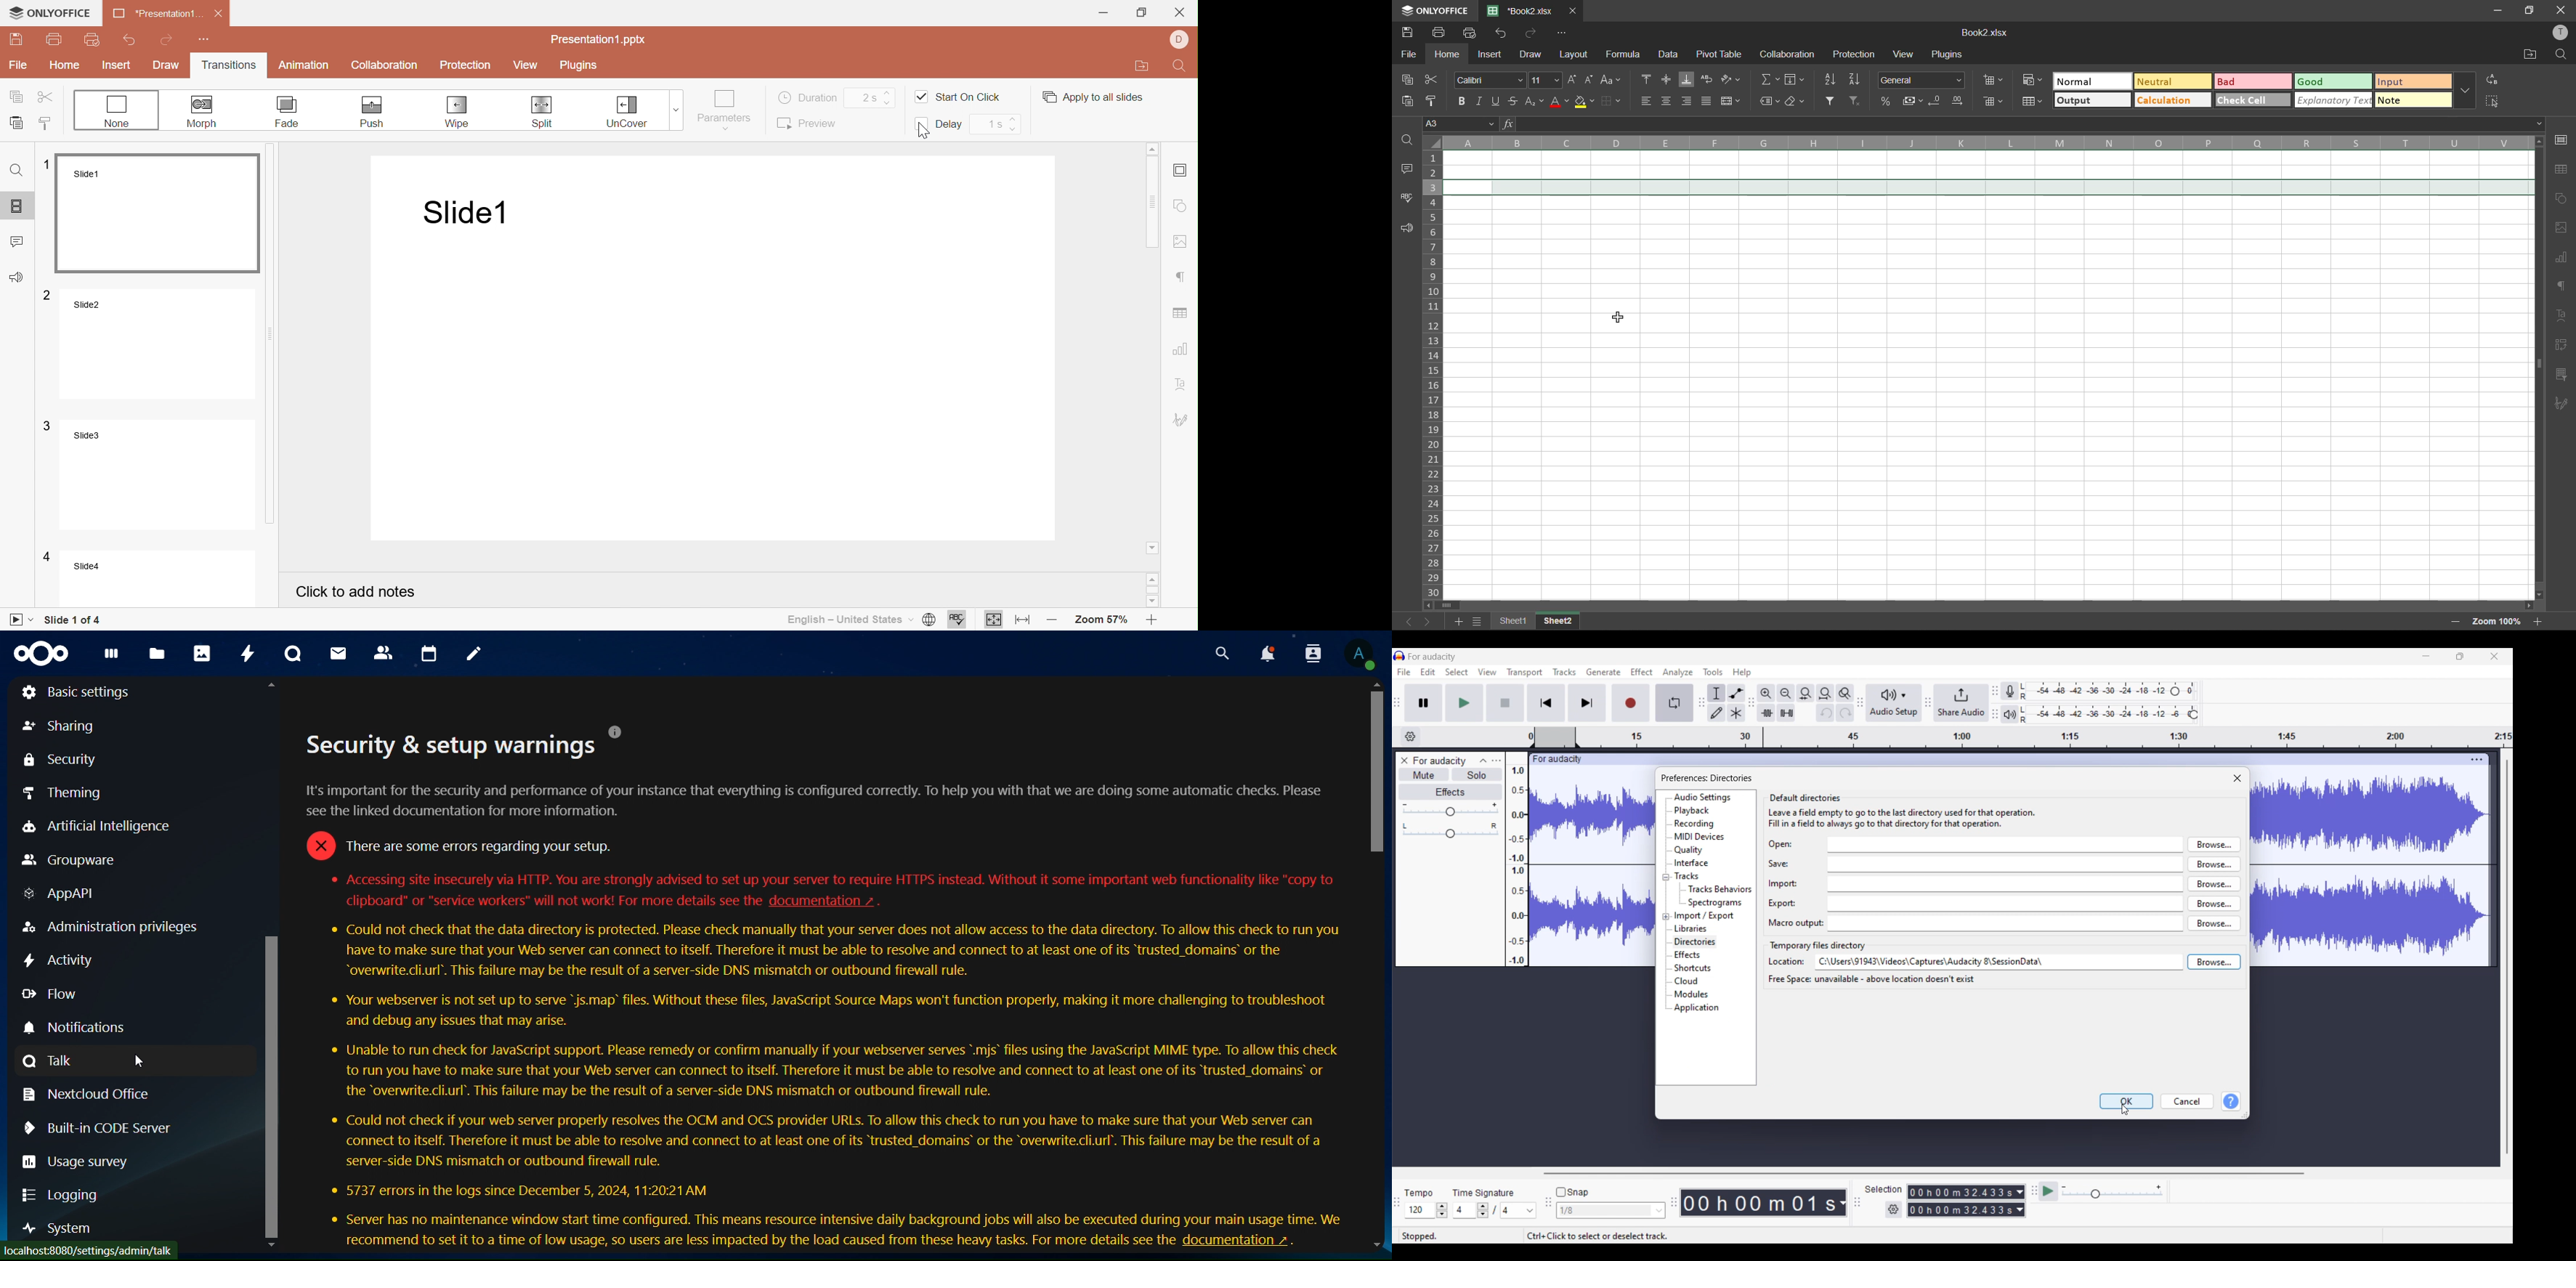 This screenshot has width=2576, height=1288. Describe the element at coordinates (1674, 702) in the screenshot. I see `Enable looping` at that location.